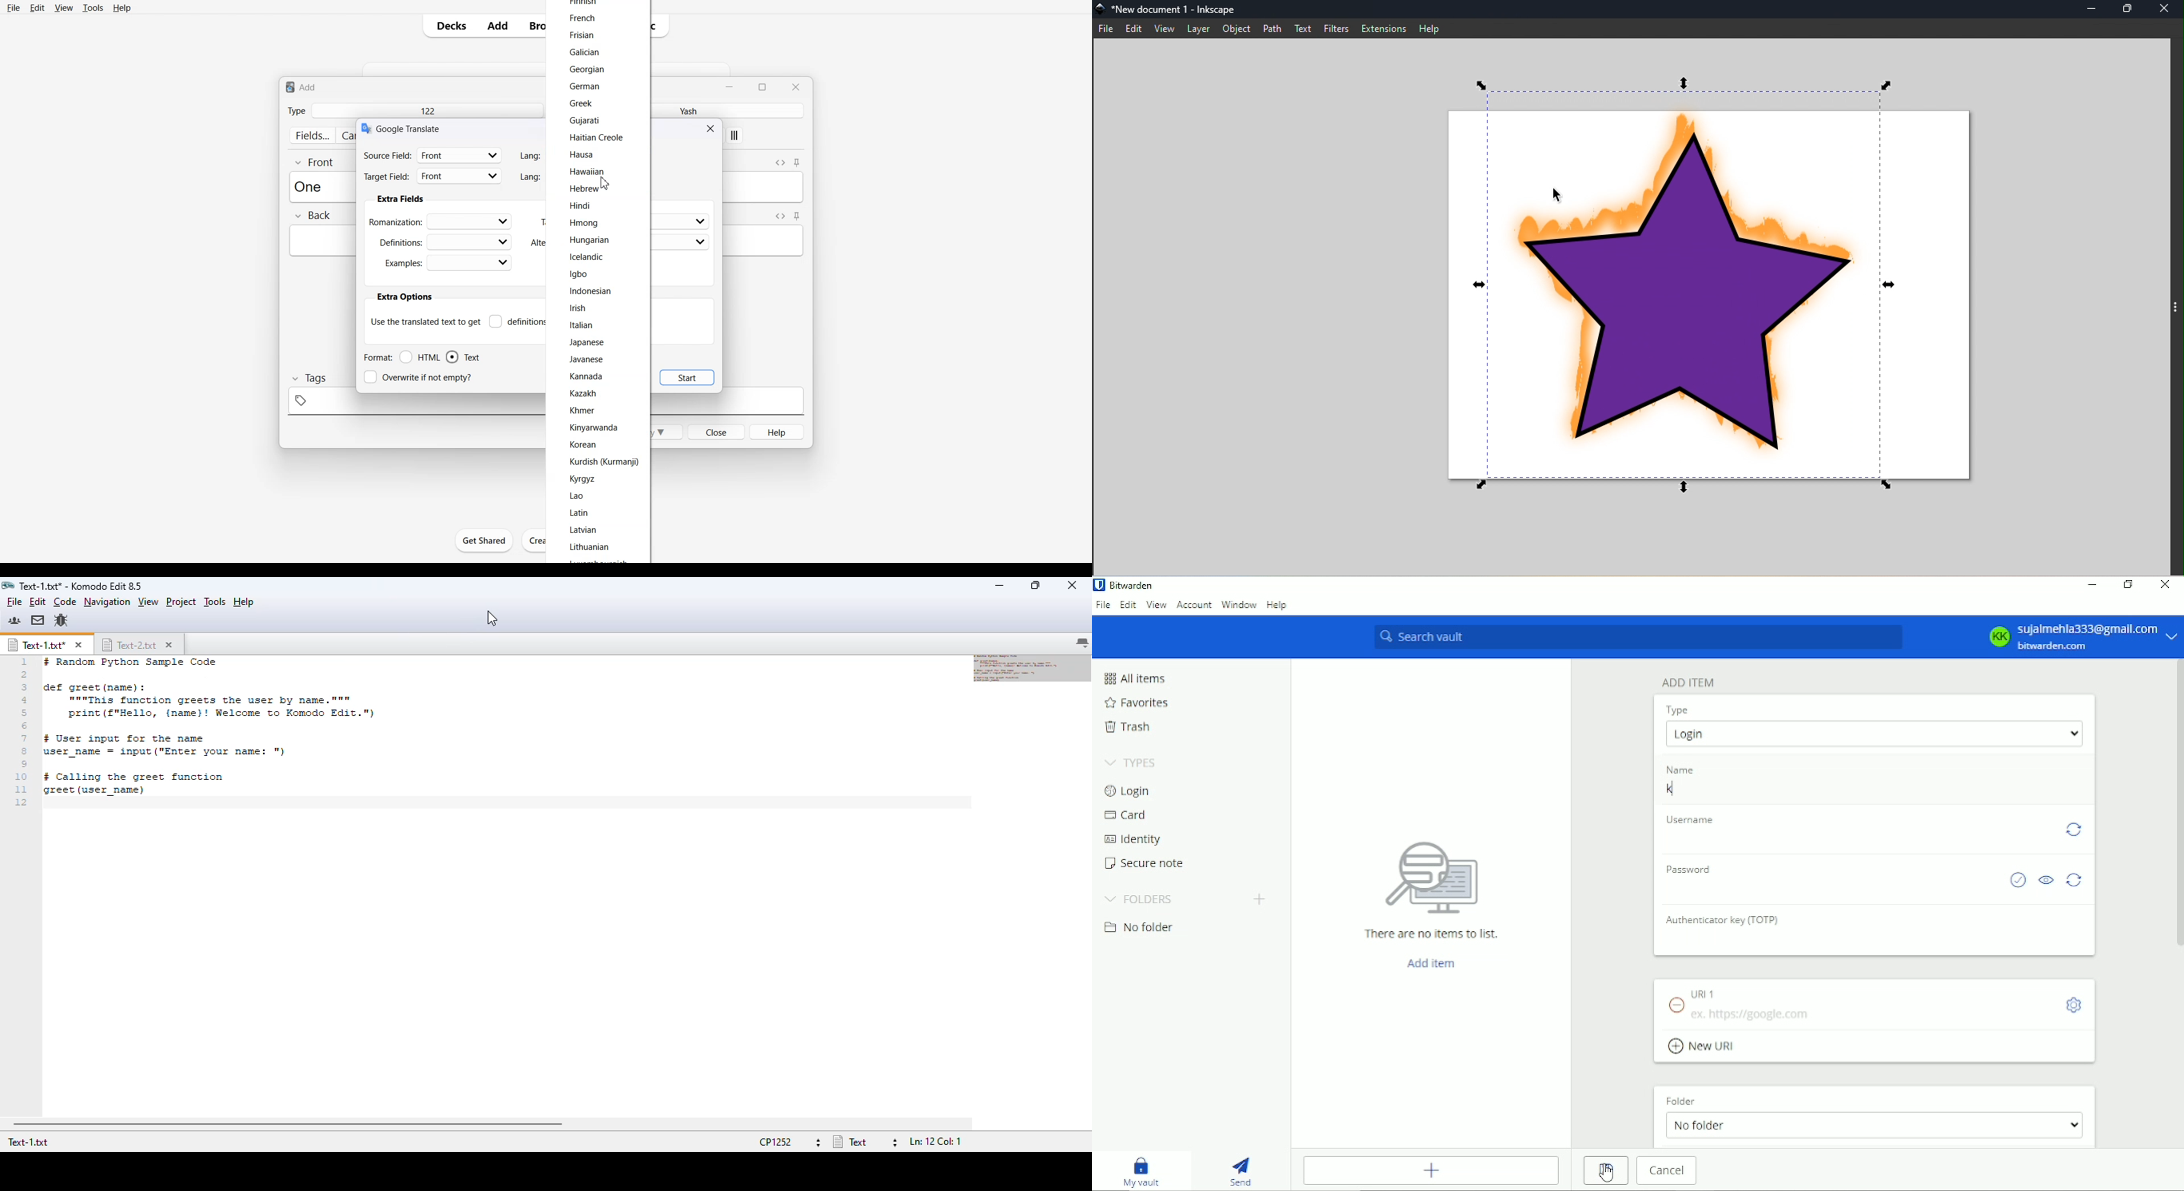  I want to click on file position, so click(935, 1141).